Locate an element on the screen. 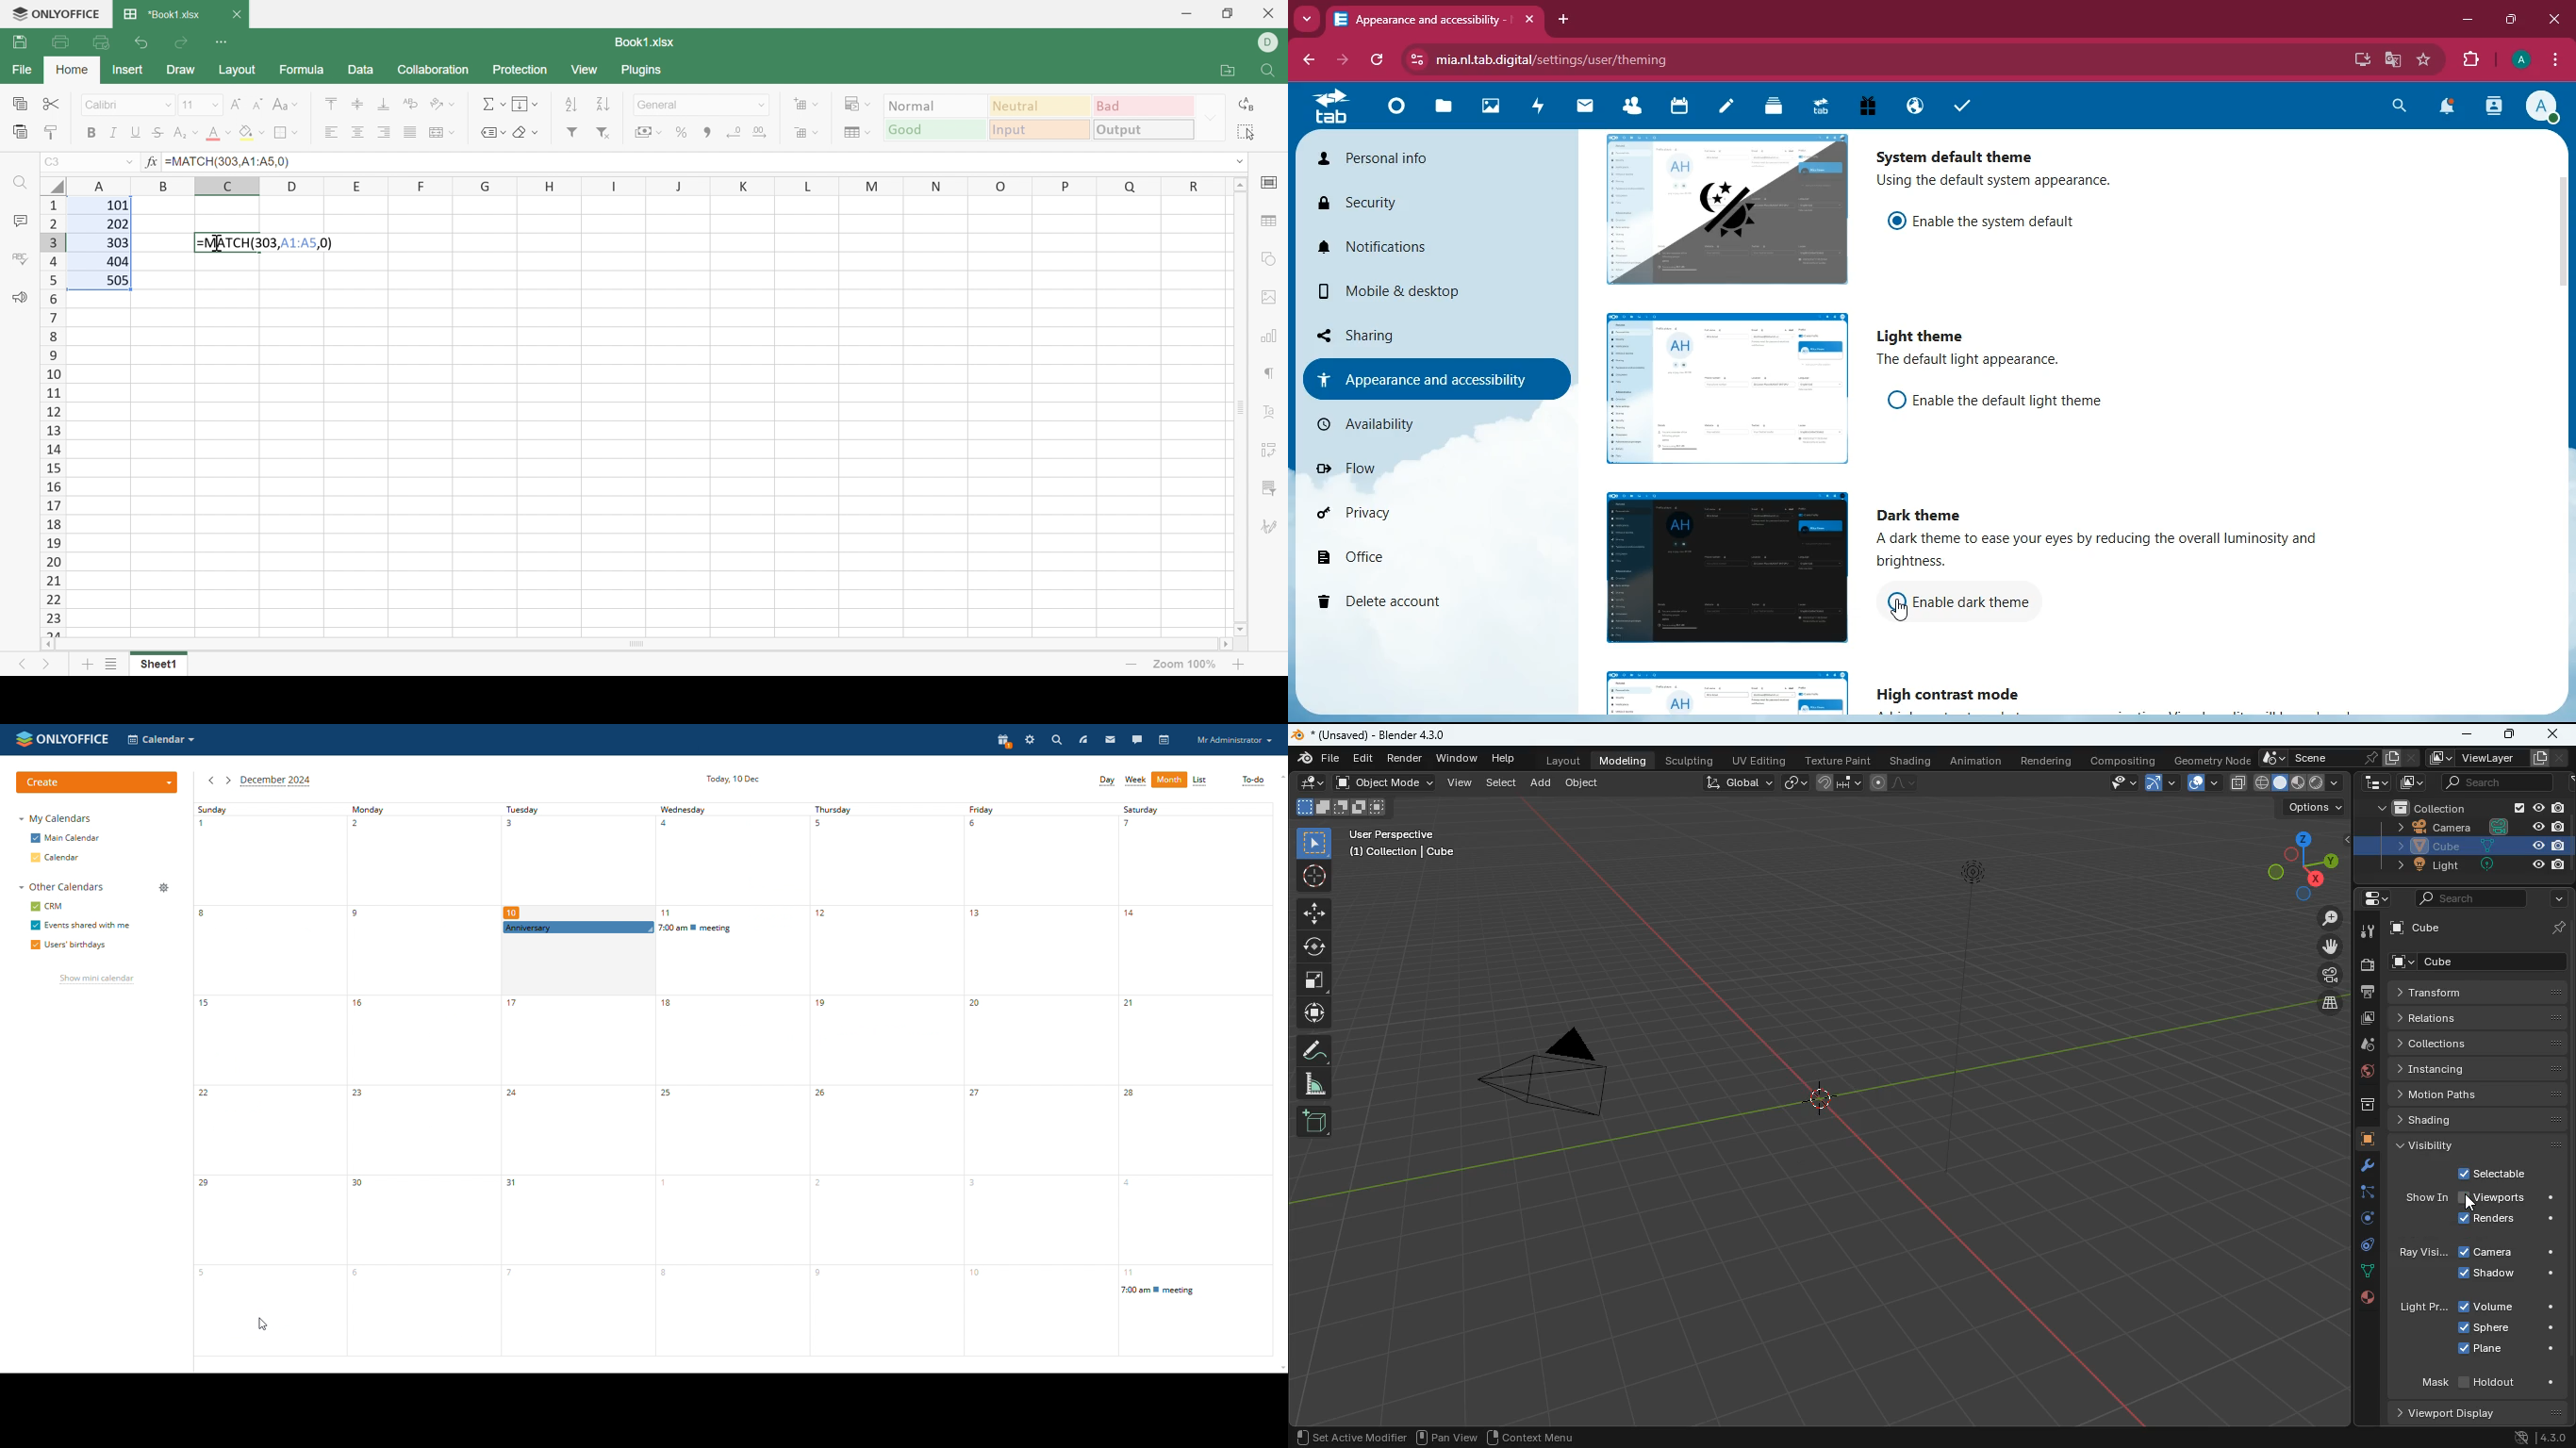 The width and height of the screenshot is (2576, 1456). scroll bar is located at coordinates (2565, 321).